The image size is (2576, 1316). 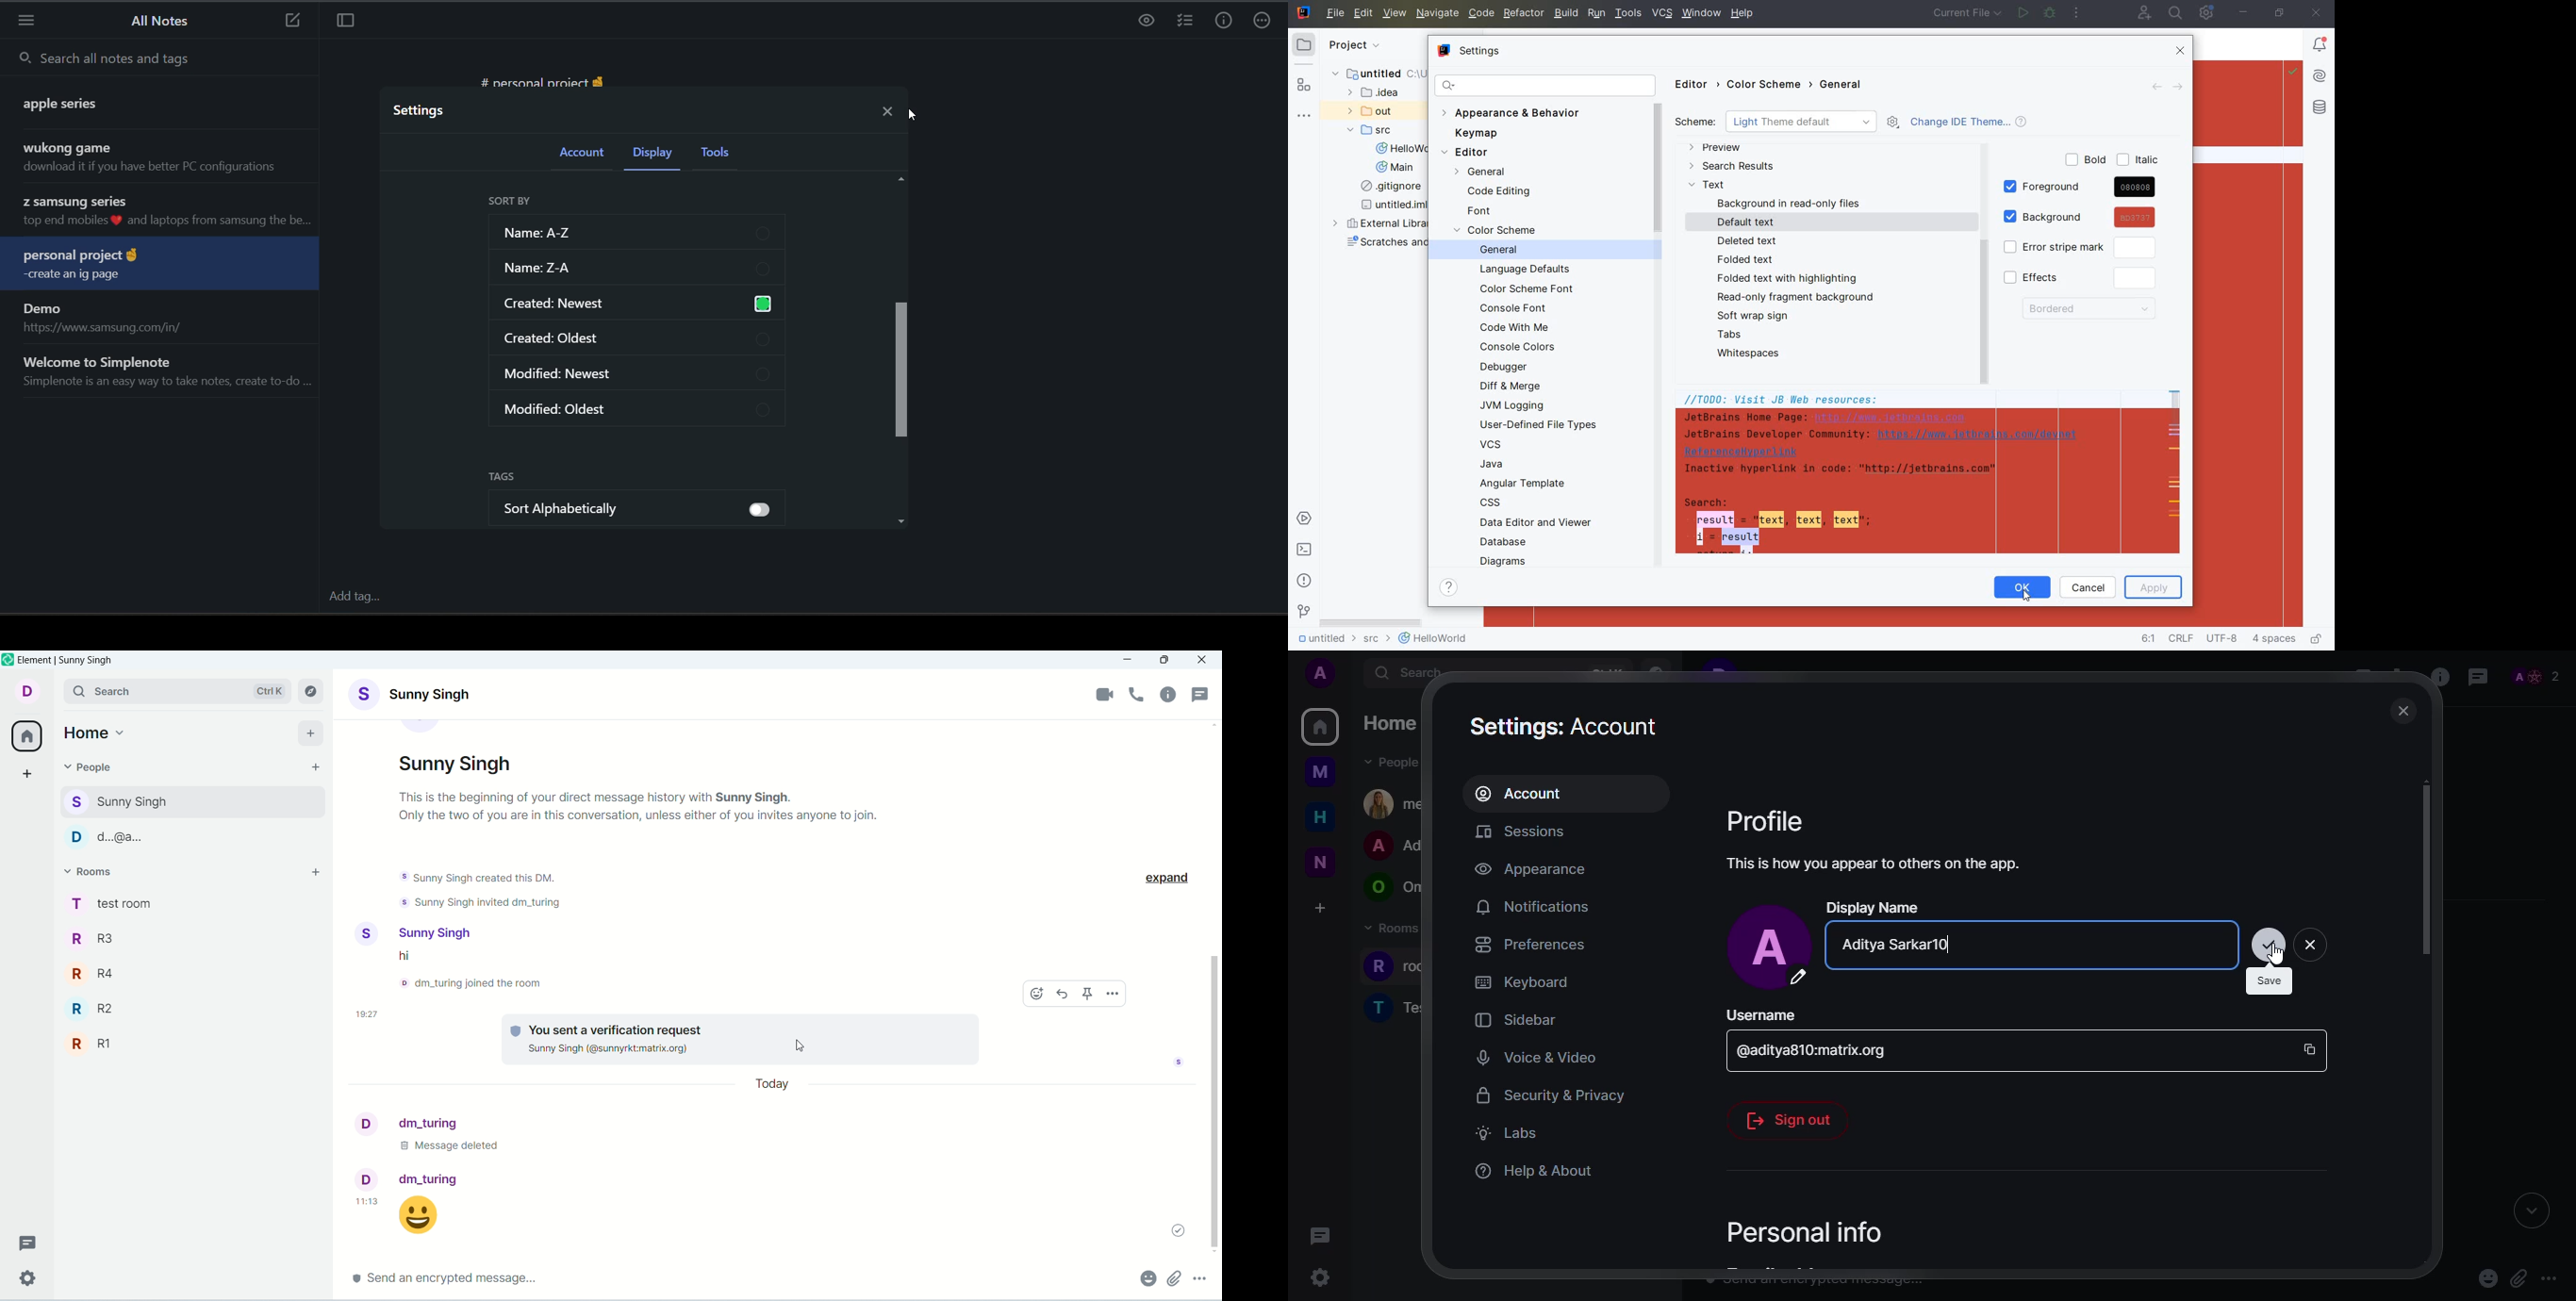 I want to click on HelloWorld, so click(x=1400, y=150).